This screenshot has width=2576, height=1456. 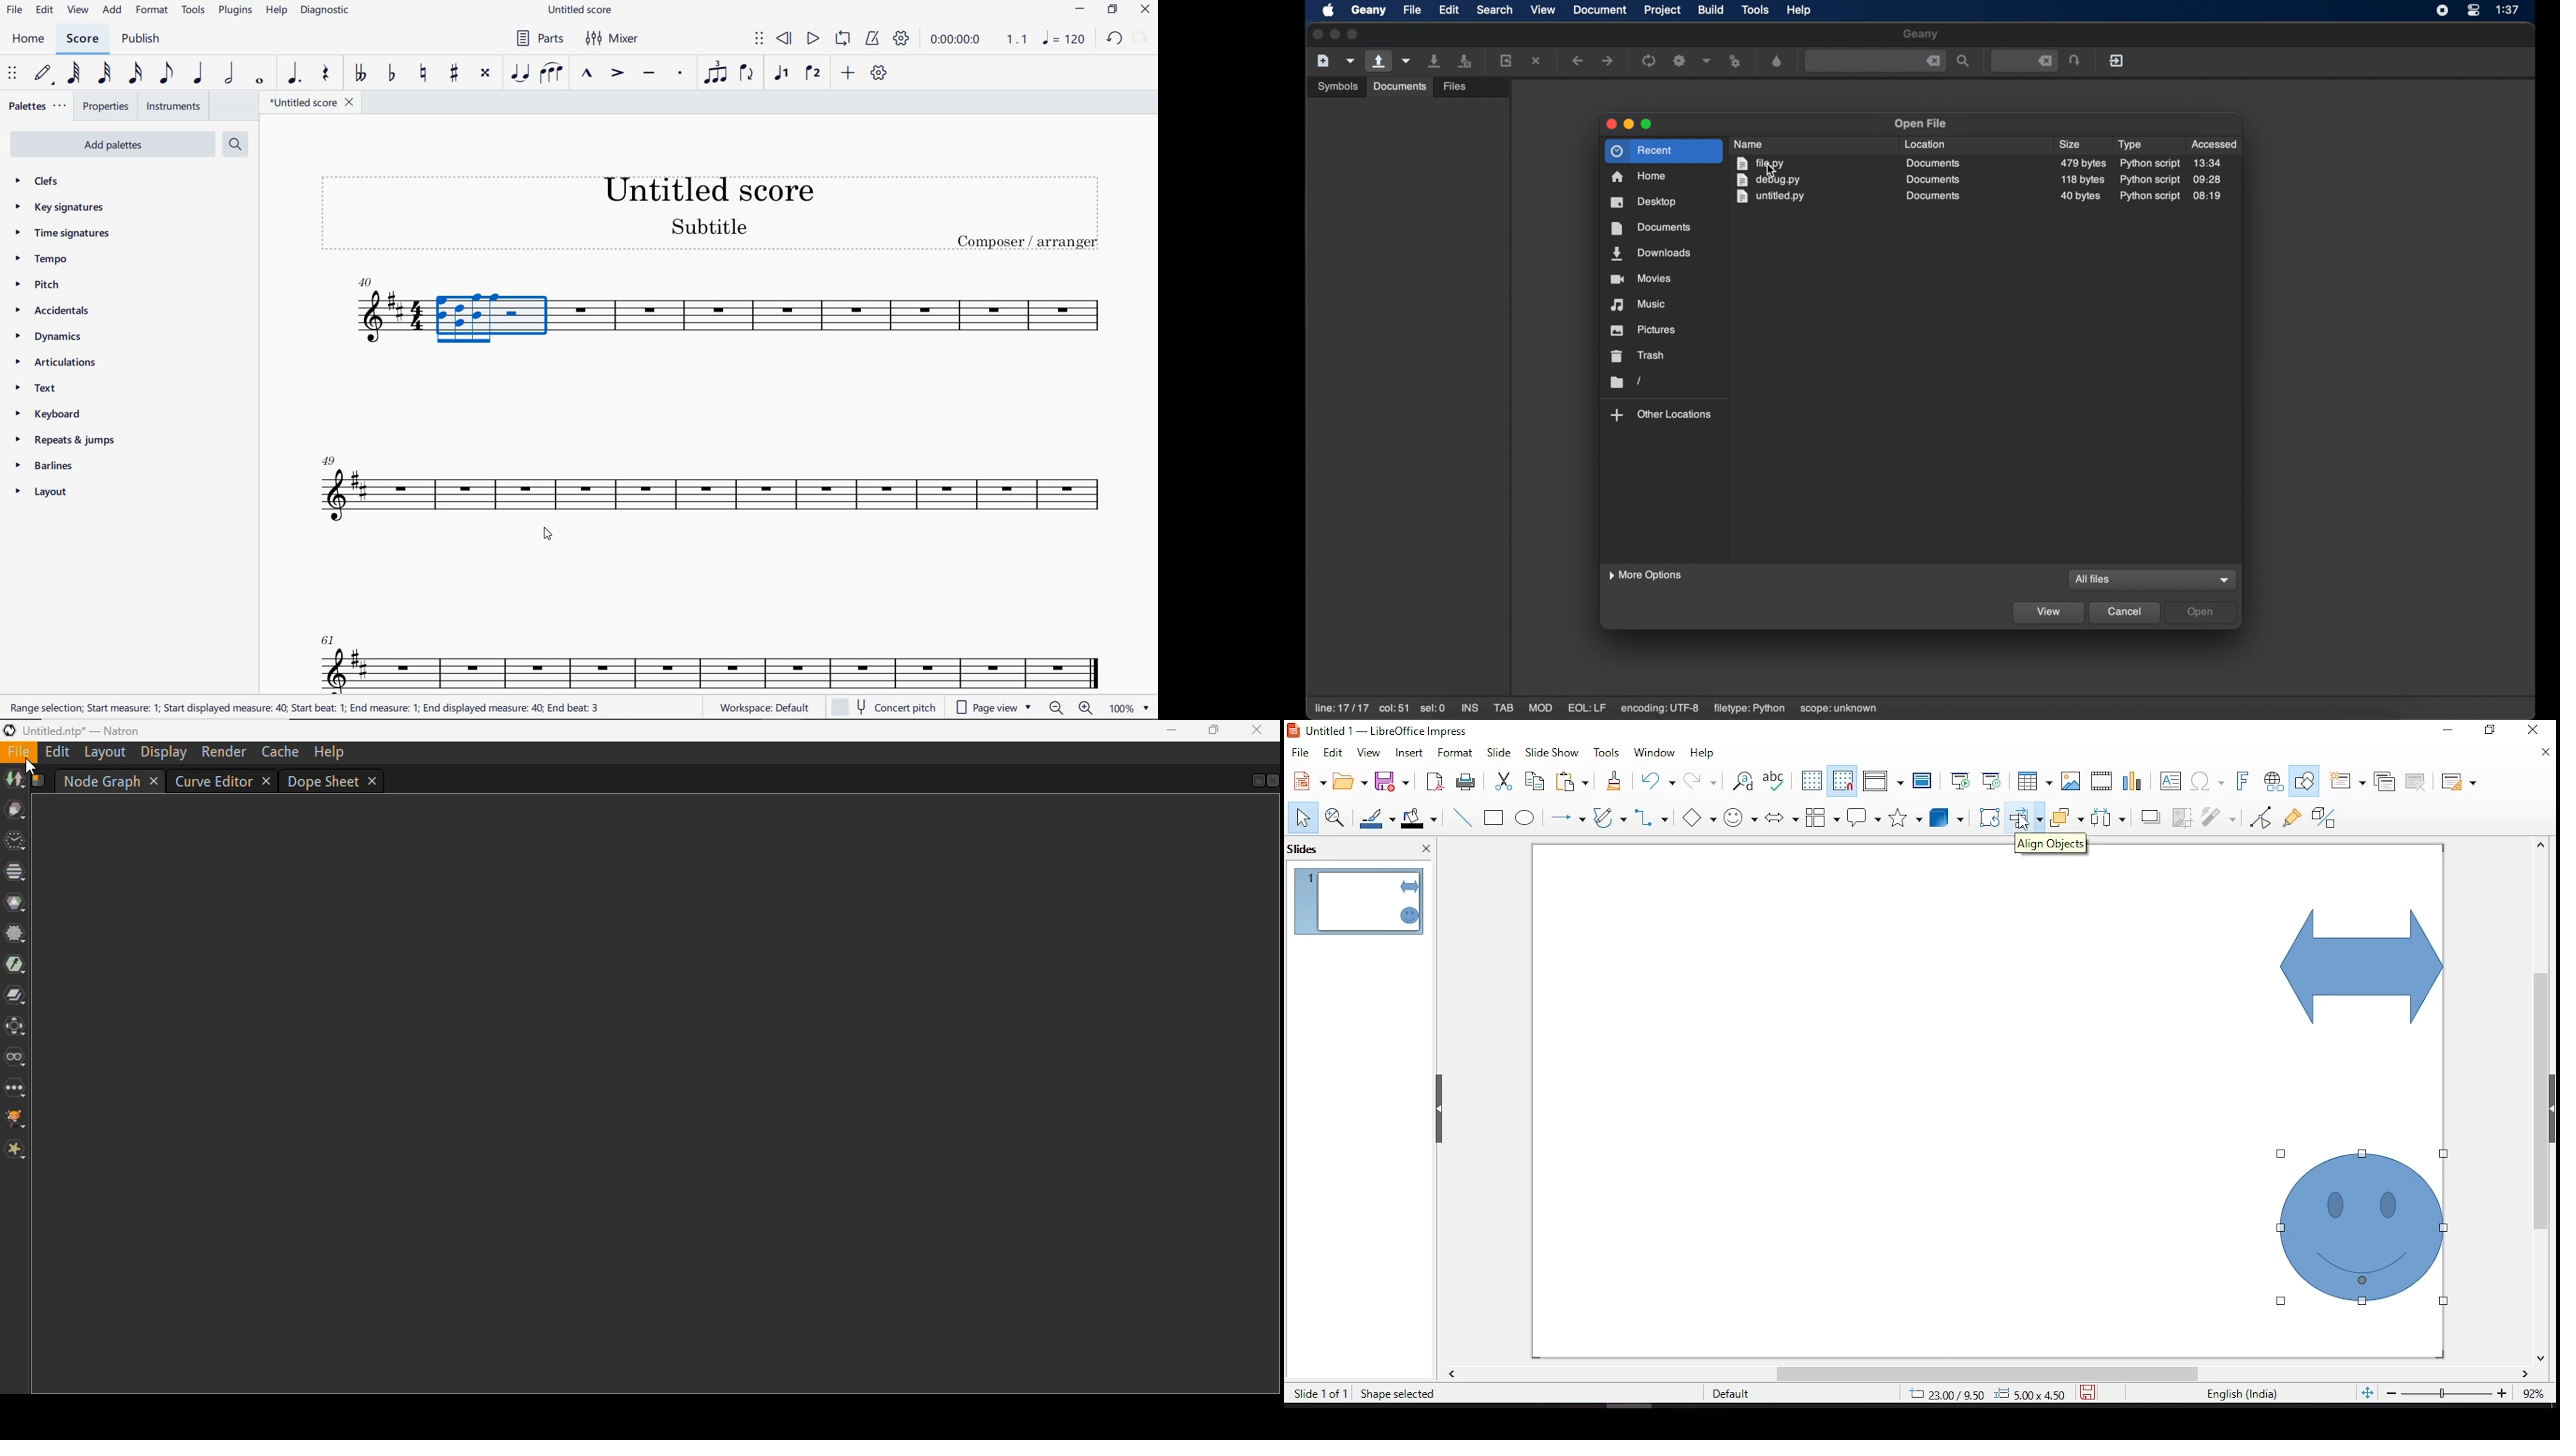 I want to click on LAYOUT, so click(x=44, y=494).